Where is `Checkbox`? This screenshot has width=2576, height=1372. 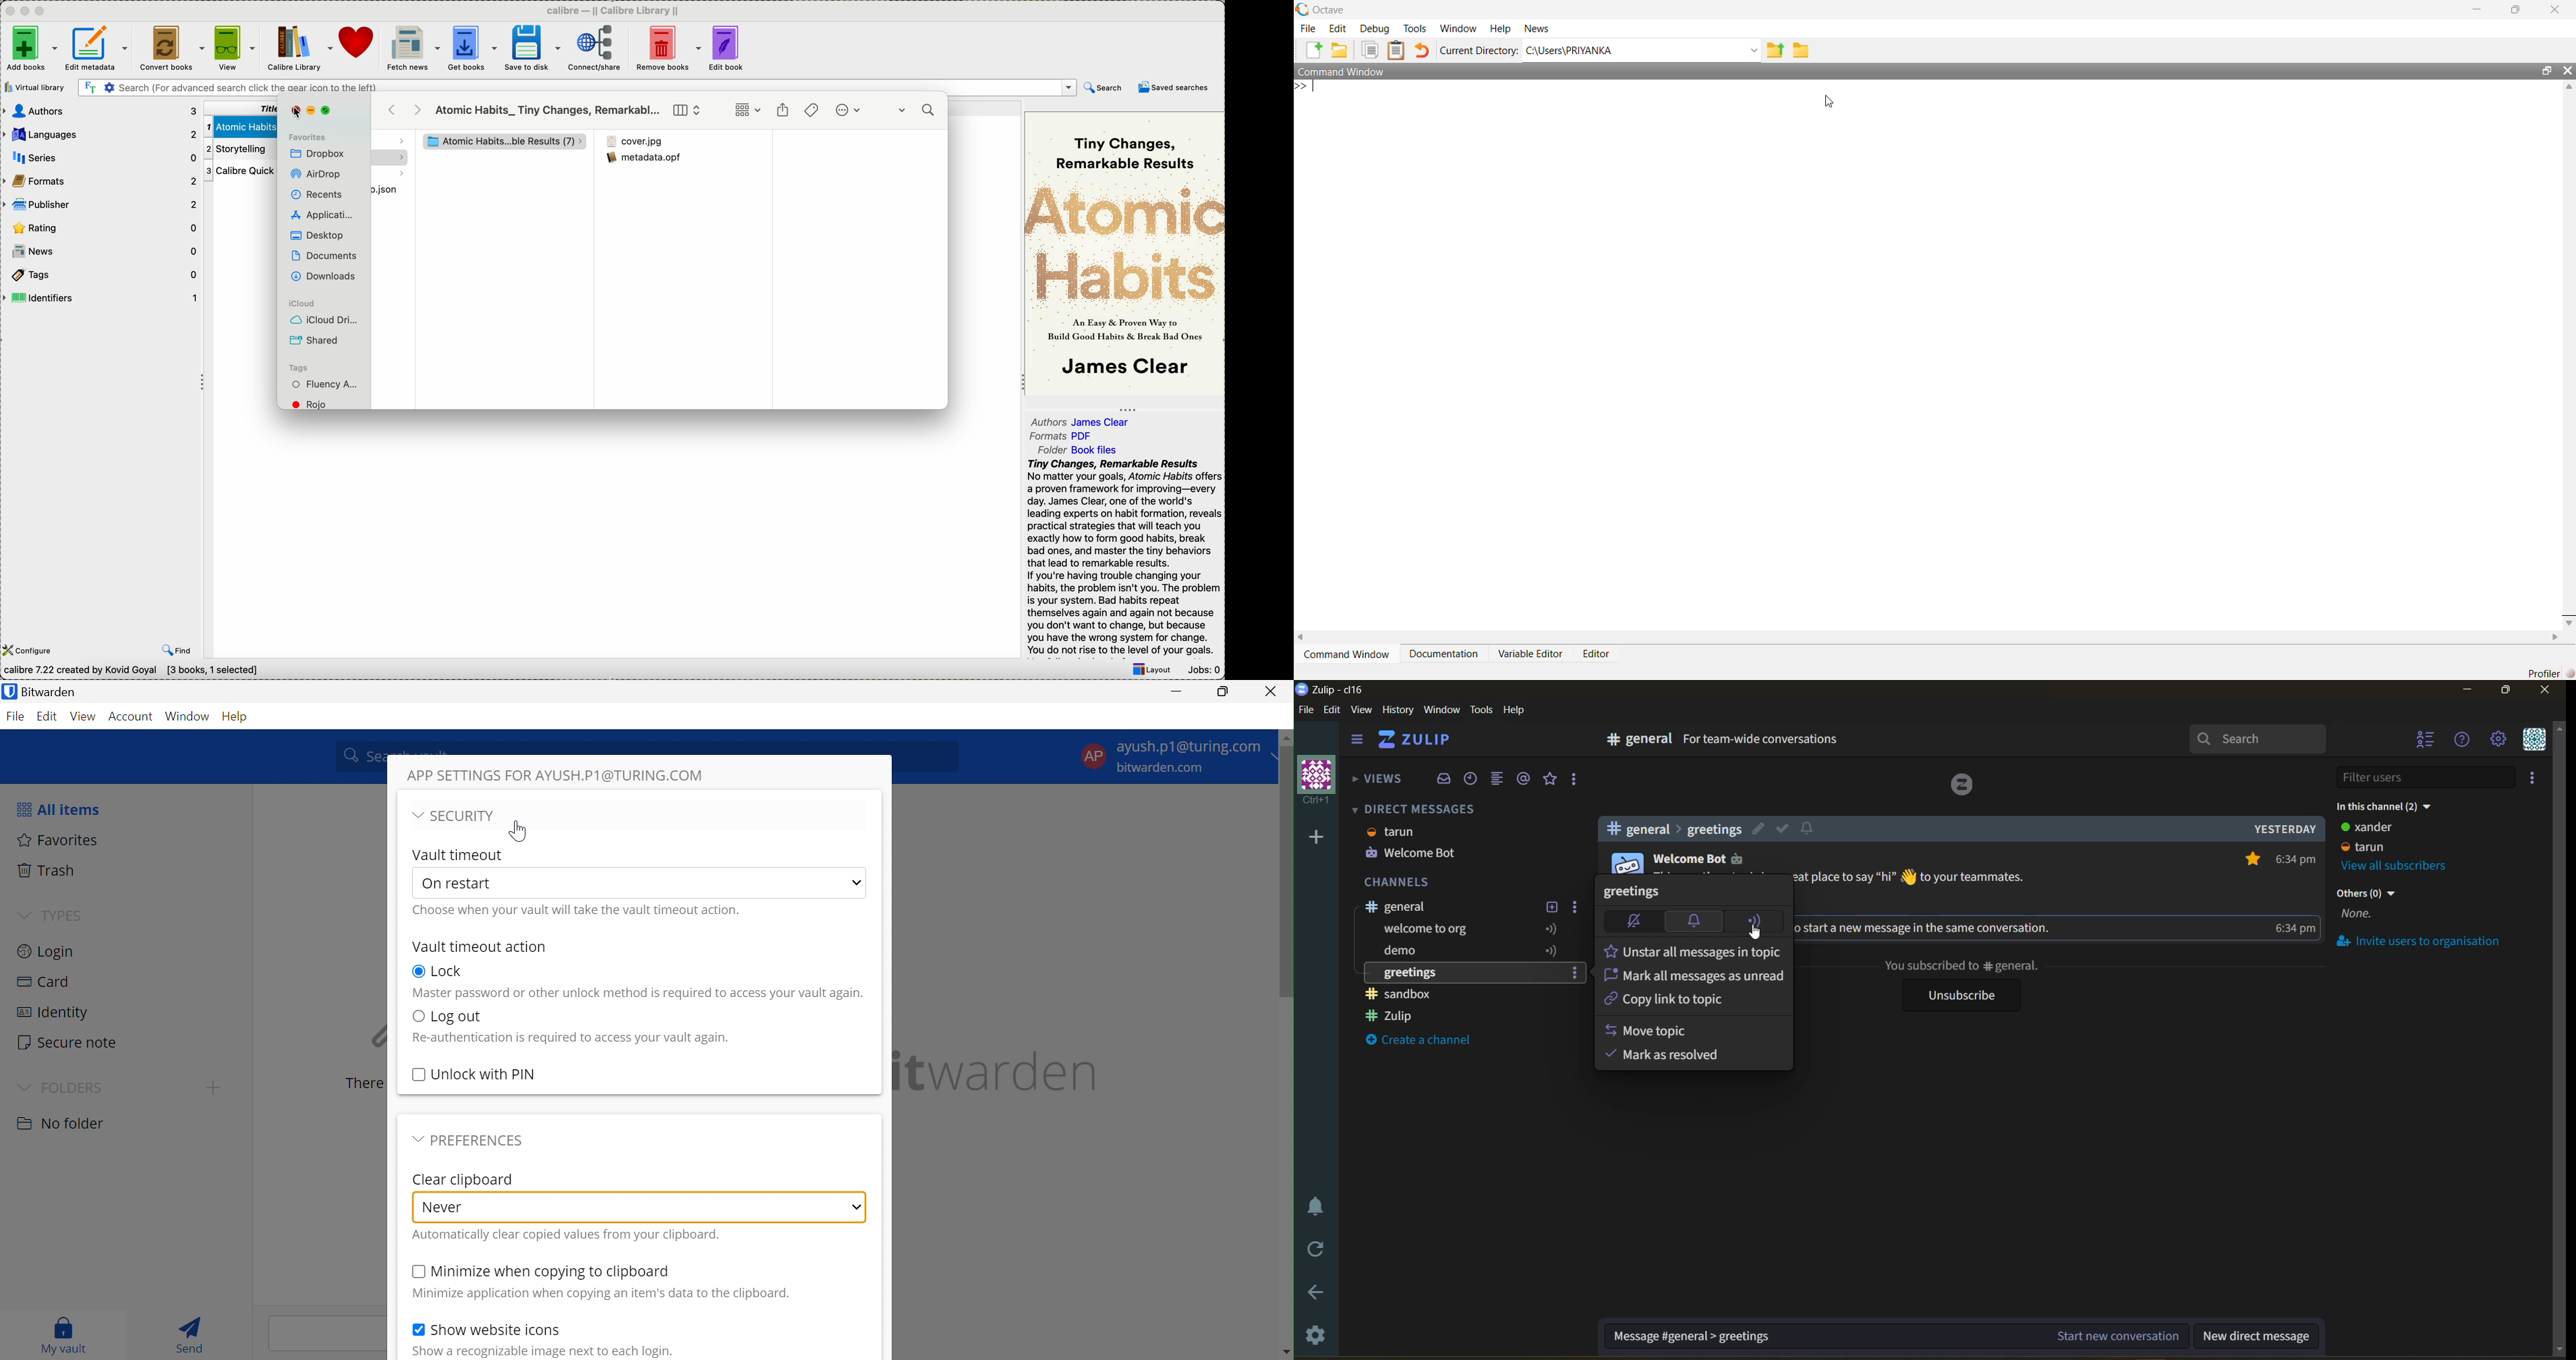 Checkbox is located at coordinates (418, 971).